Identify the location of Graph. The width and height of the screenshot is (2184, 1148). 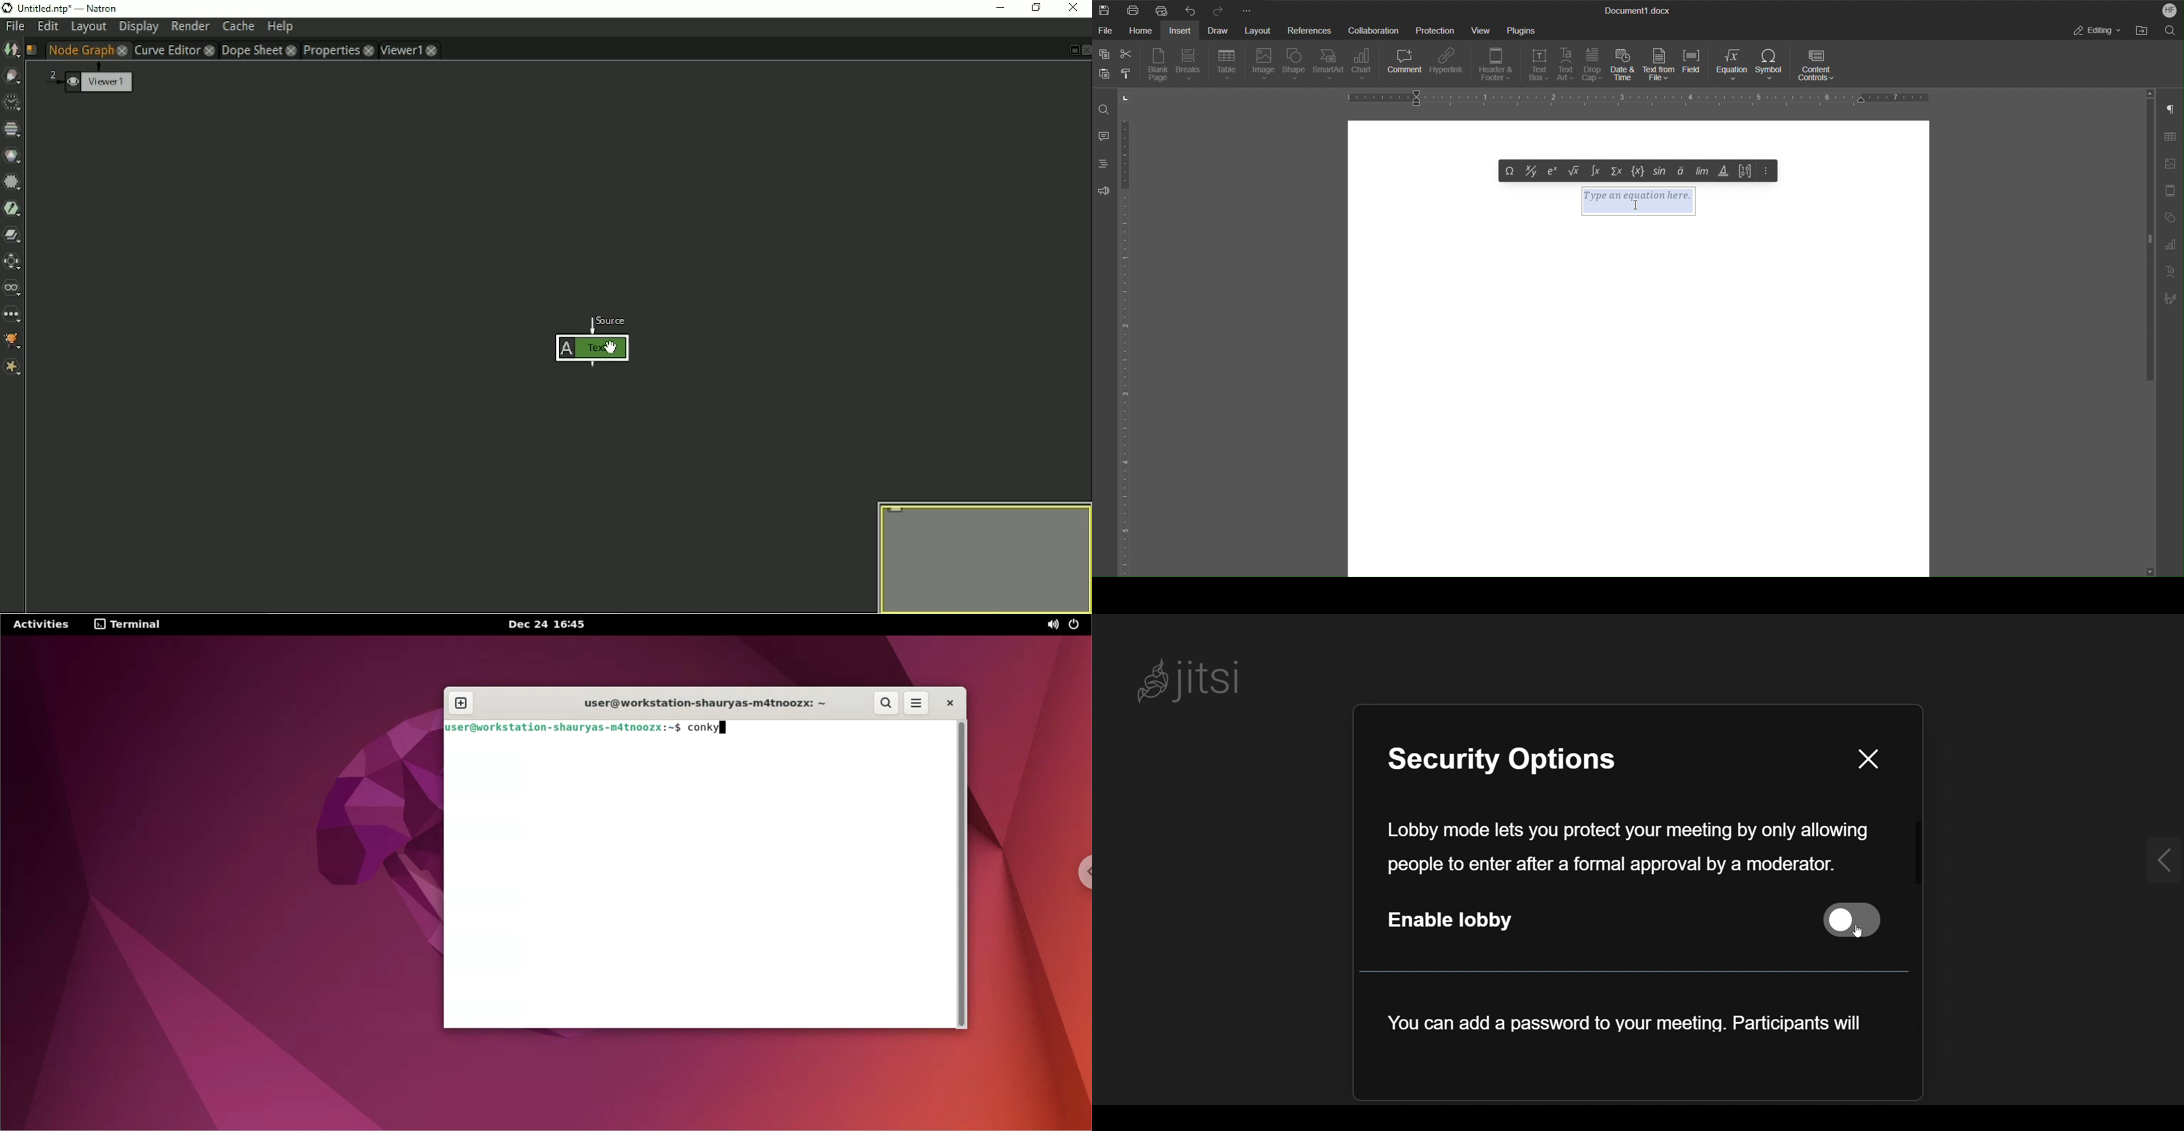
(2170, 246).